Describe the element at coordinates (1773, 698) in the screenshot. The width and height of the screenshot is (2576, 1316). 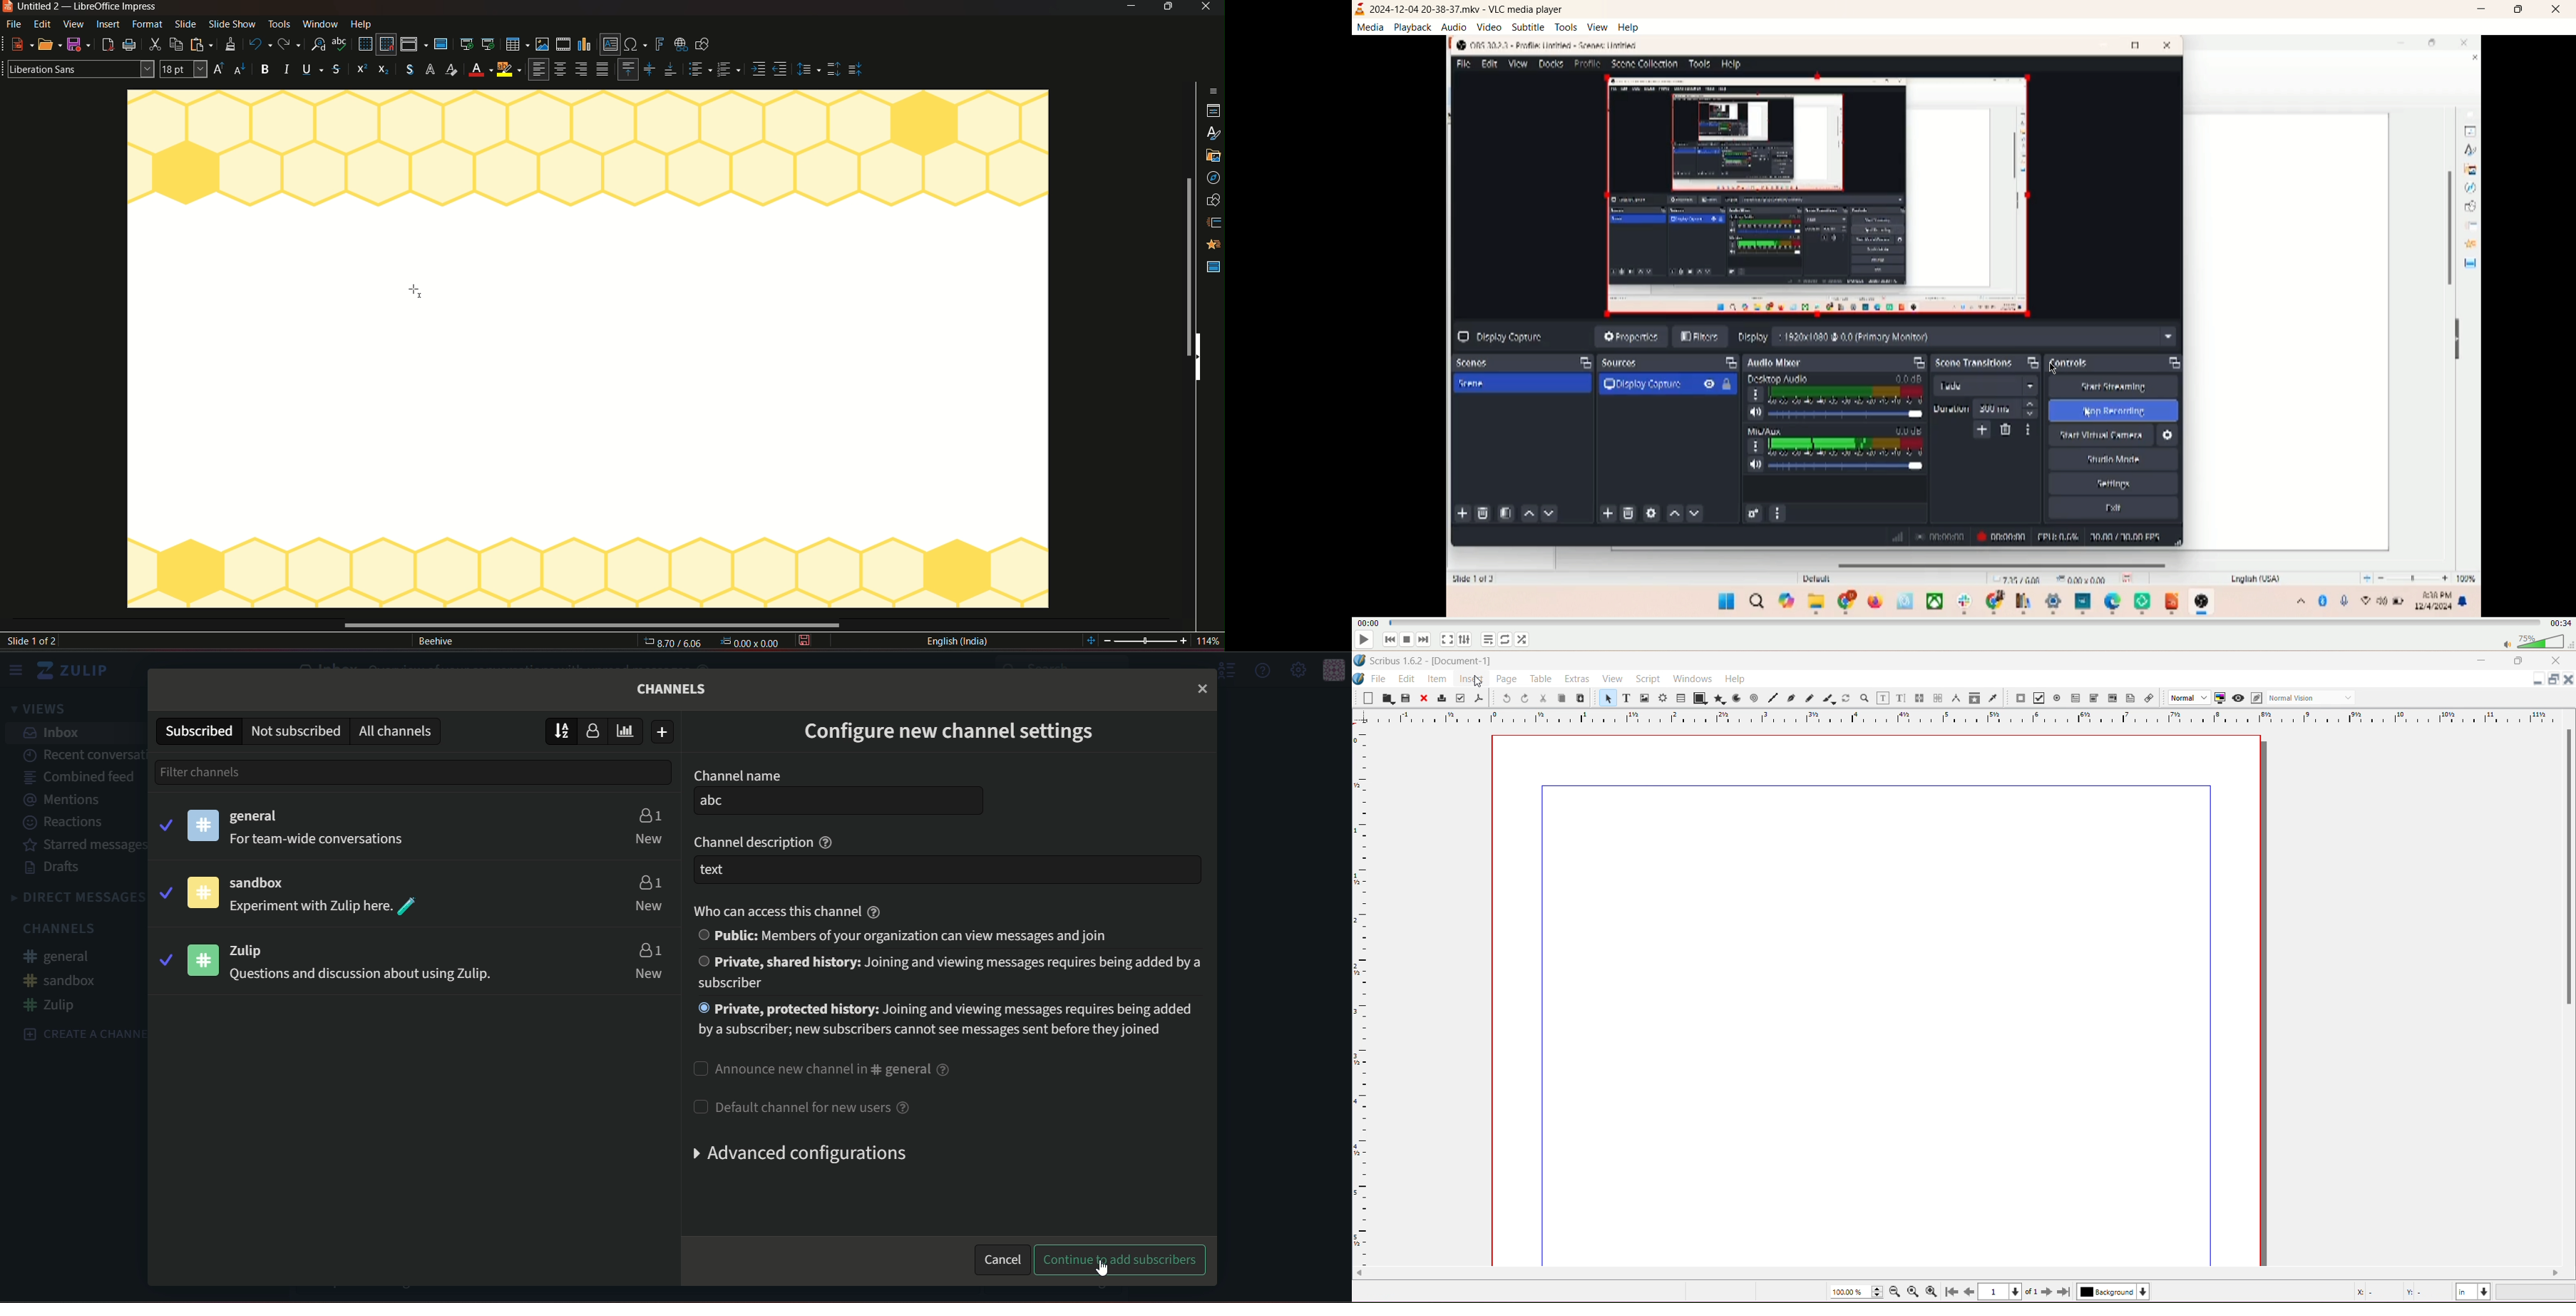
I see `Line` at that location.